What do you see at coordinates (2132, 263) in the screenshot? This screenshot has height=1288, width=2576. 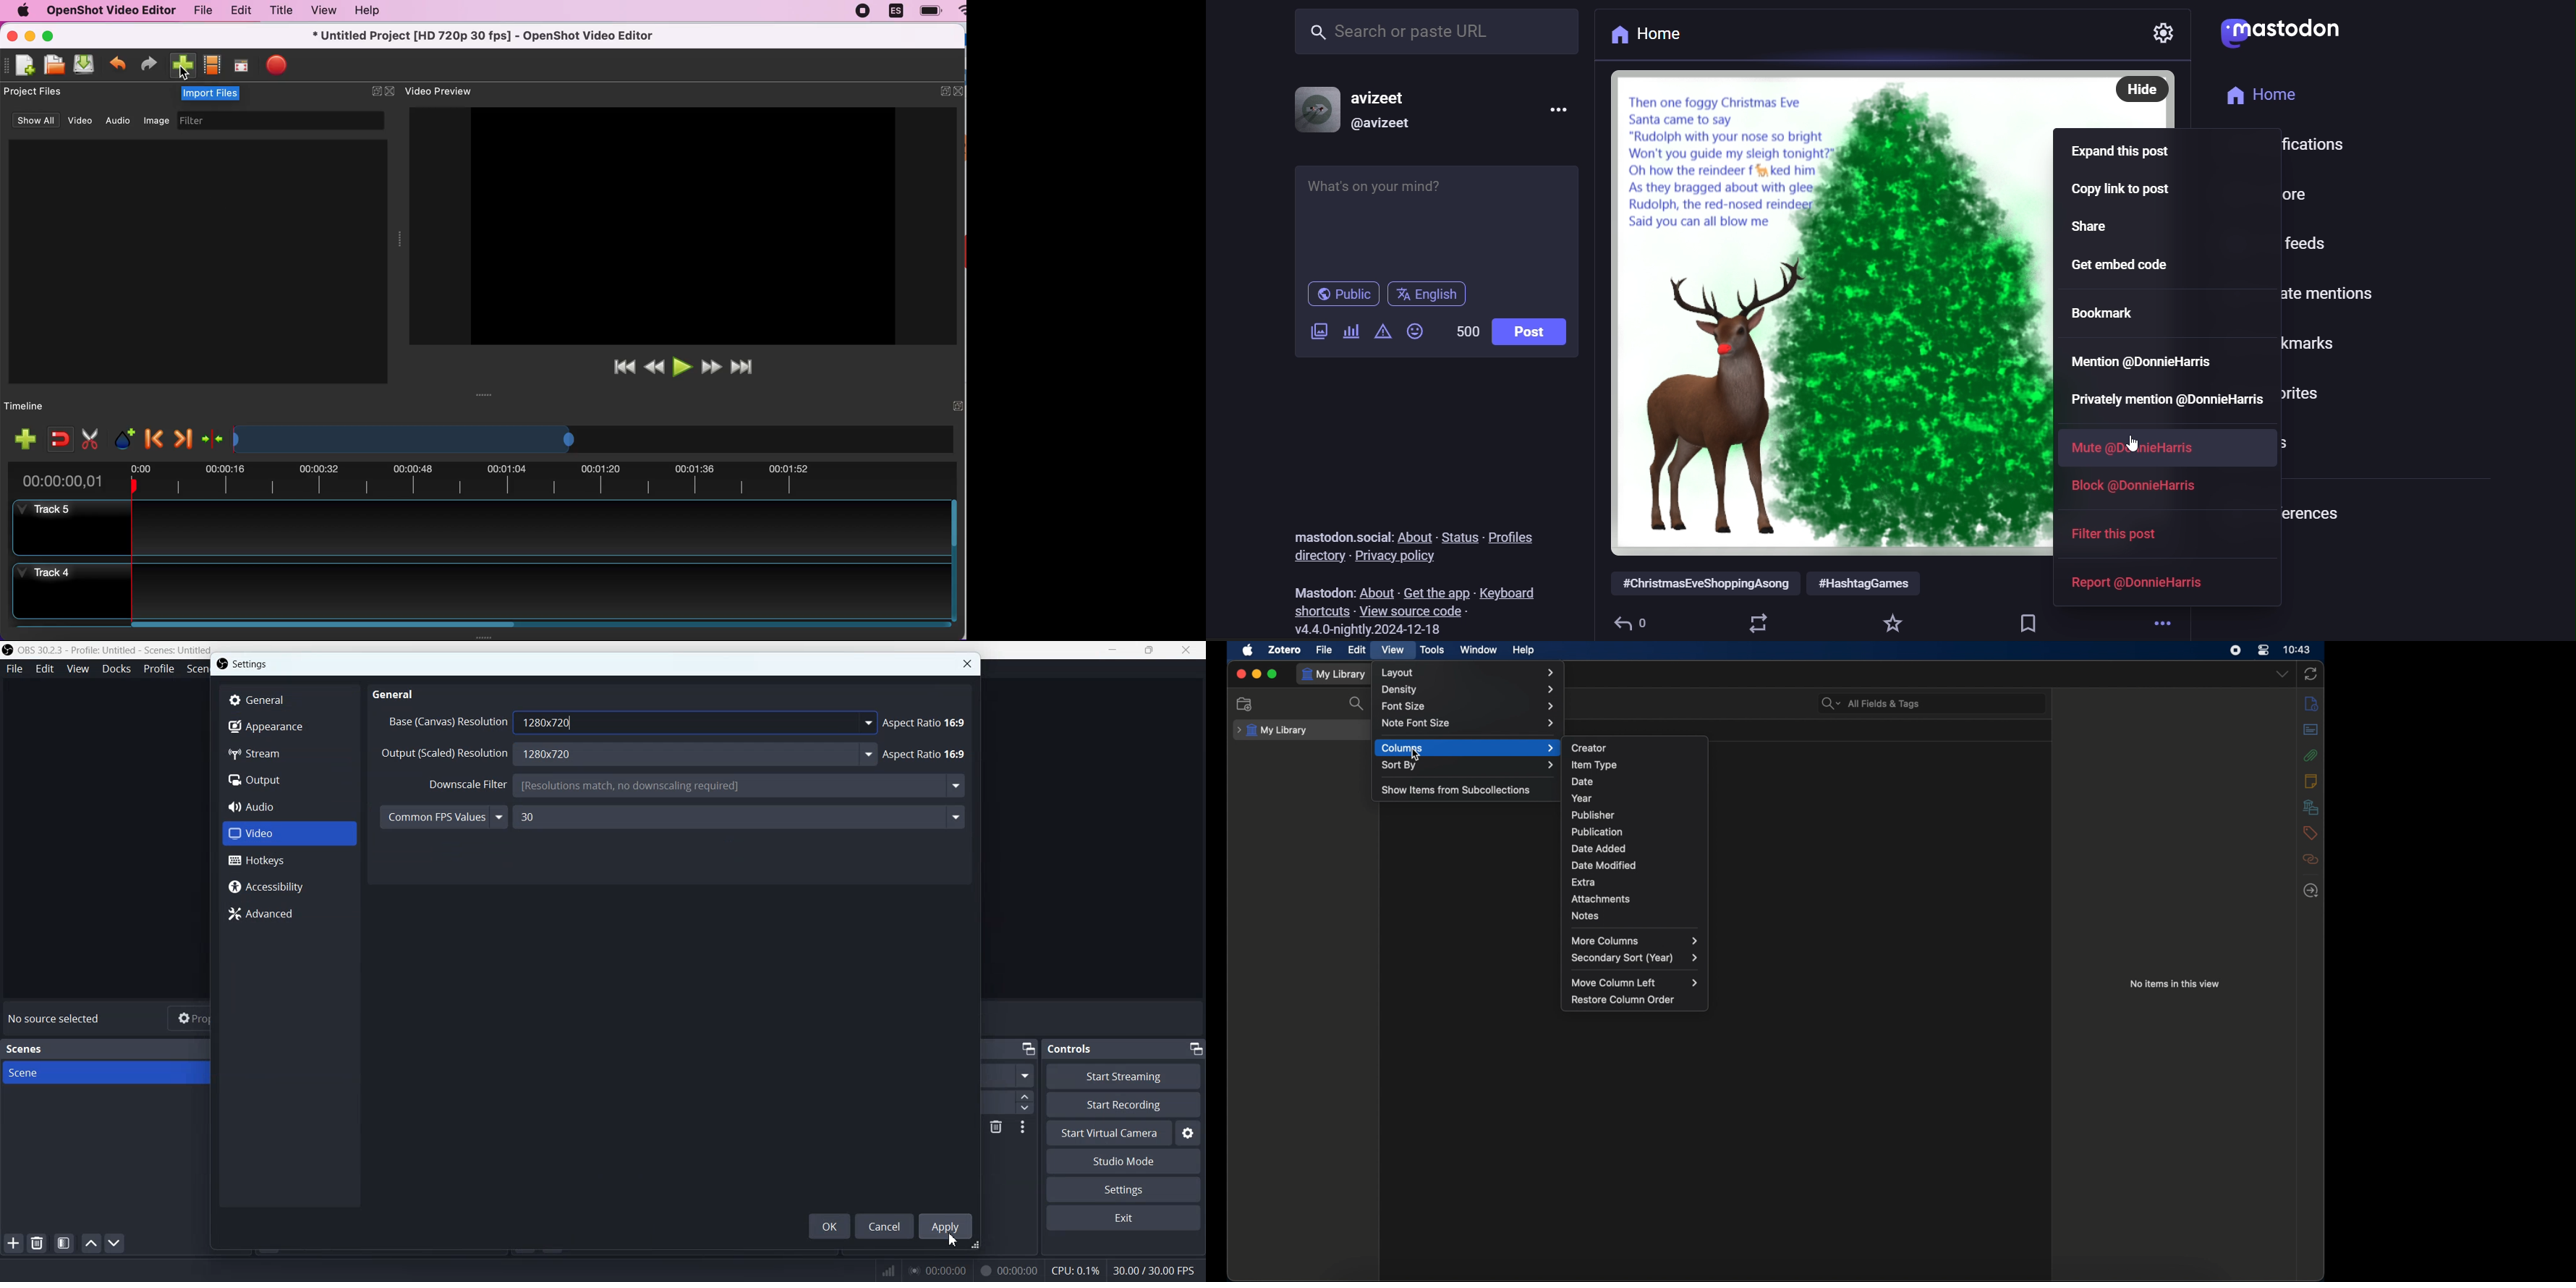 I see `get embed code` at bounding box center [2132, 263].